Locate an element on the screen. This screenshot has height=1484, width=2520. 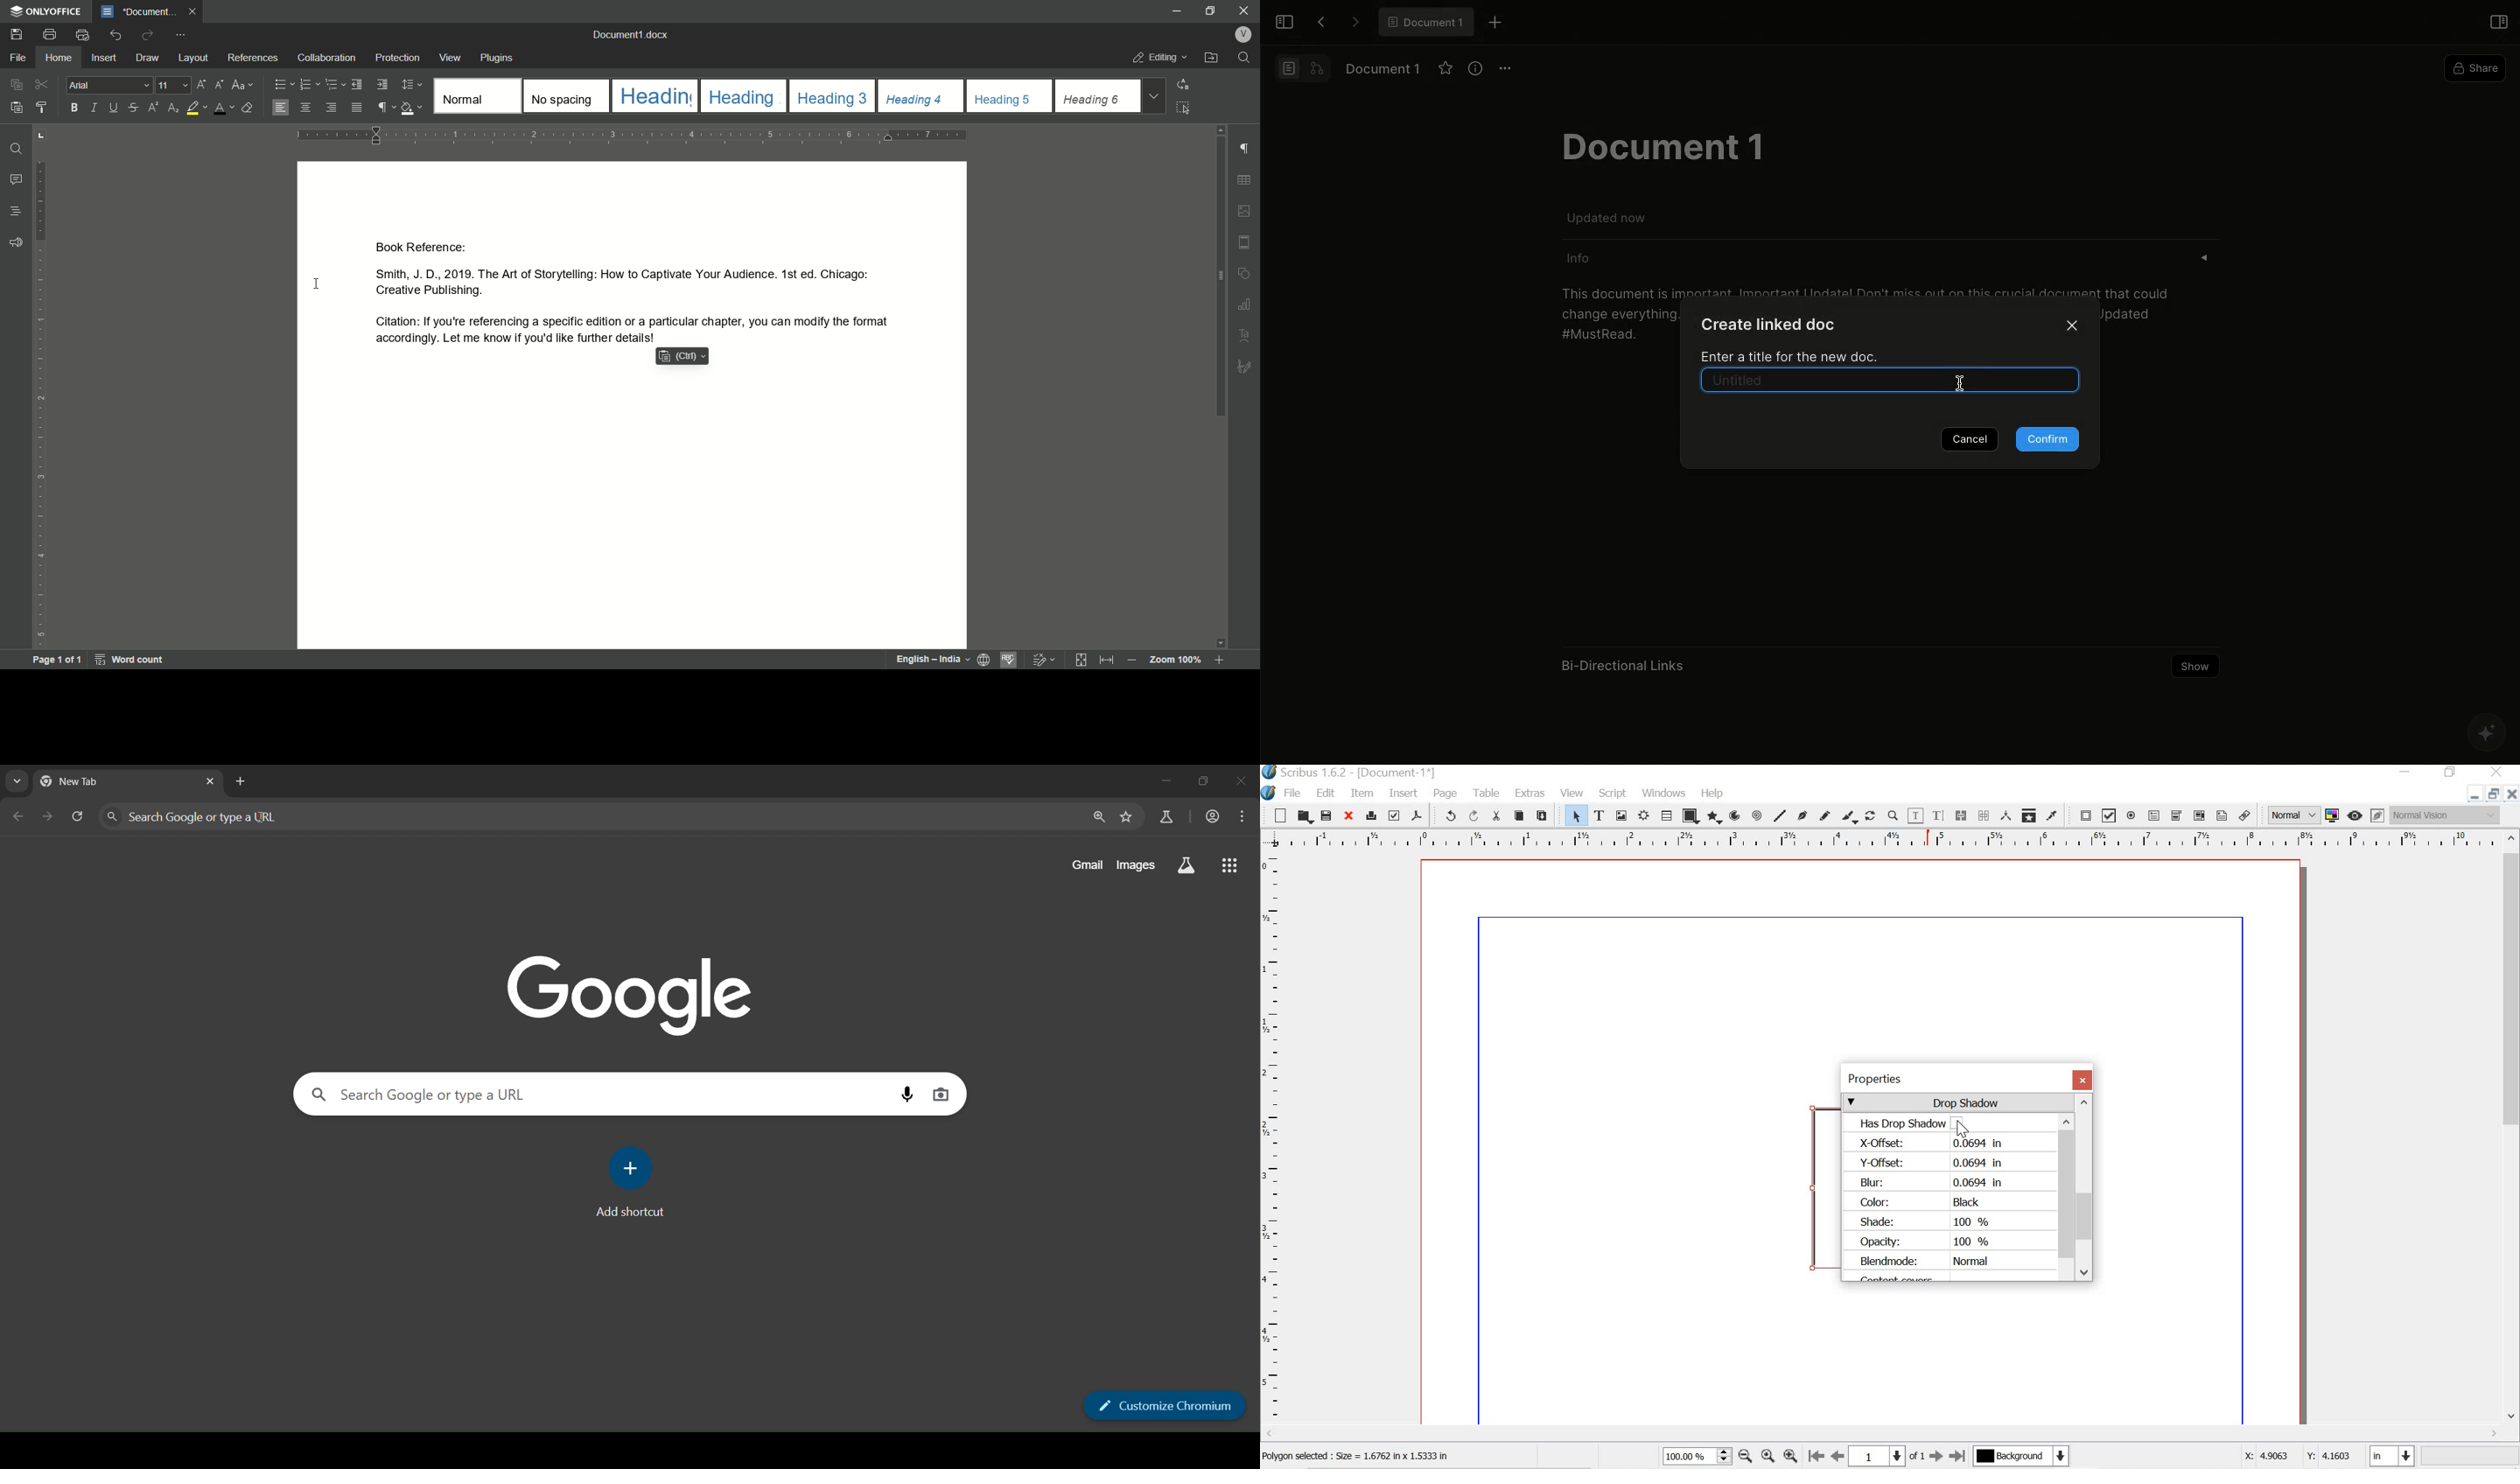
Book Reference: is located at coordinates (429, 247).